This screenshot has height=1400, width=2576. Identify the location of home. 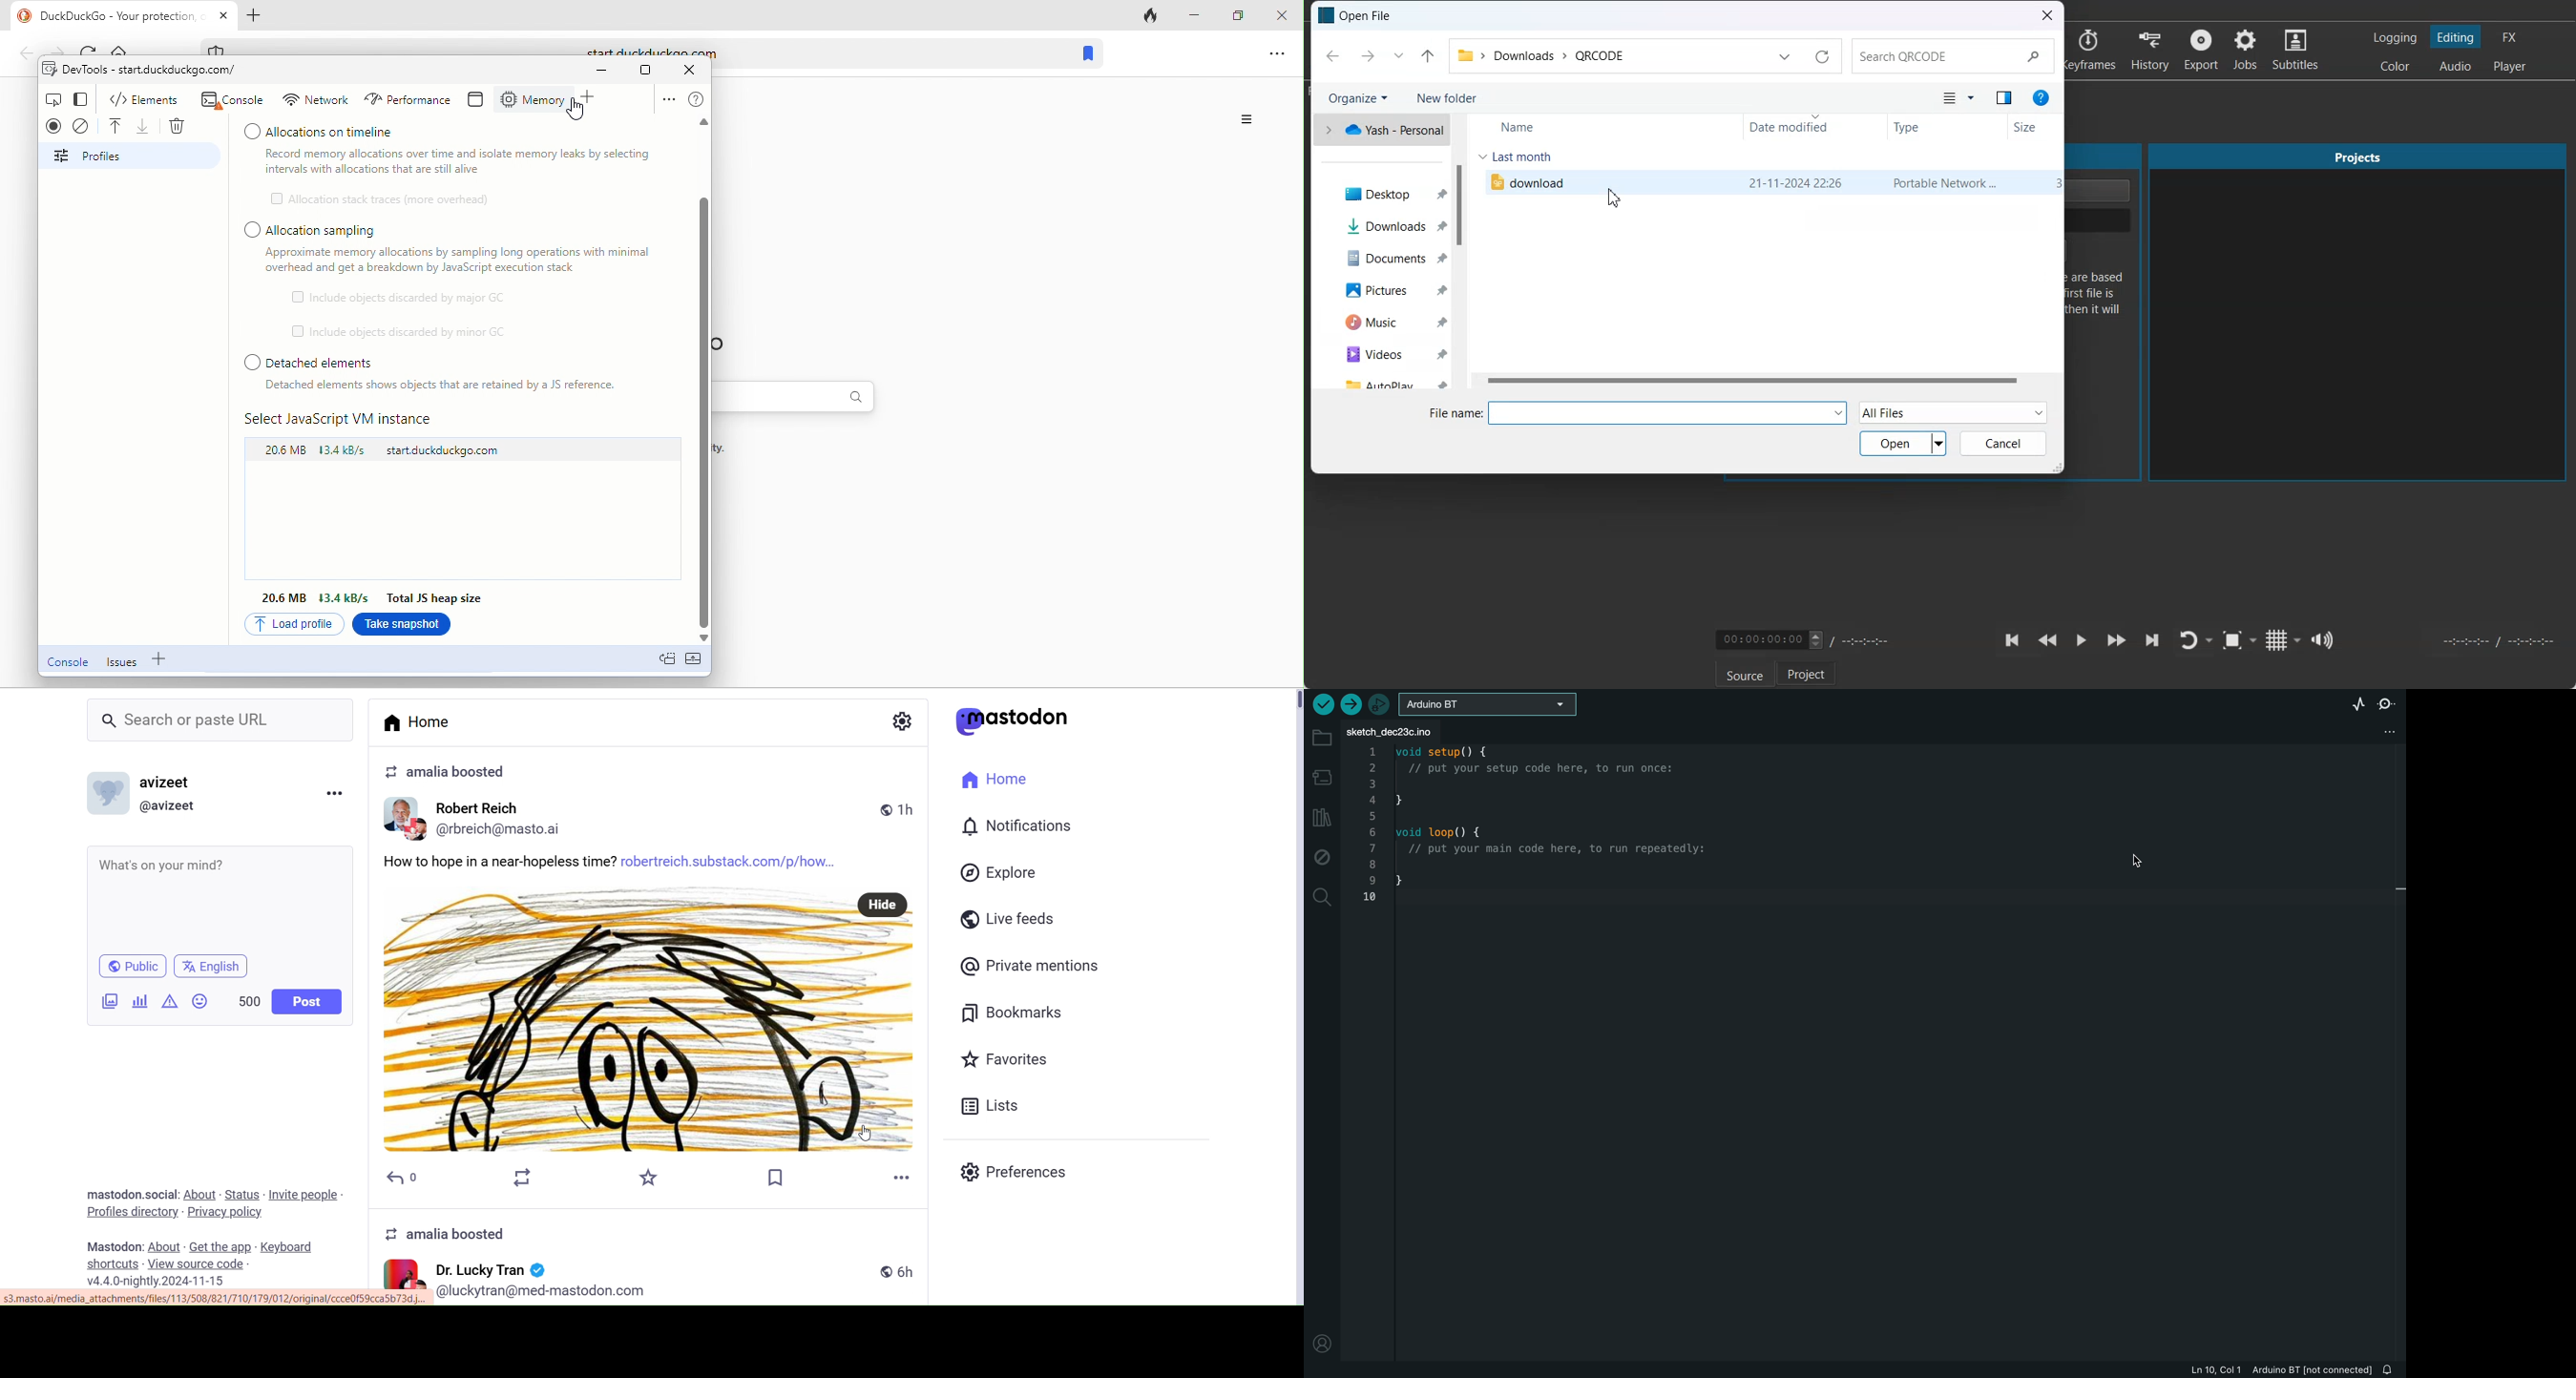
(427, 720).